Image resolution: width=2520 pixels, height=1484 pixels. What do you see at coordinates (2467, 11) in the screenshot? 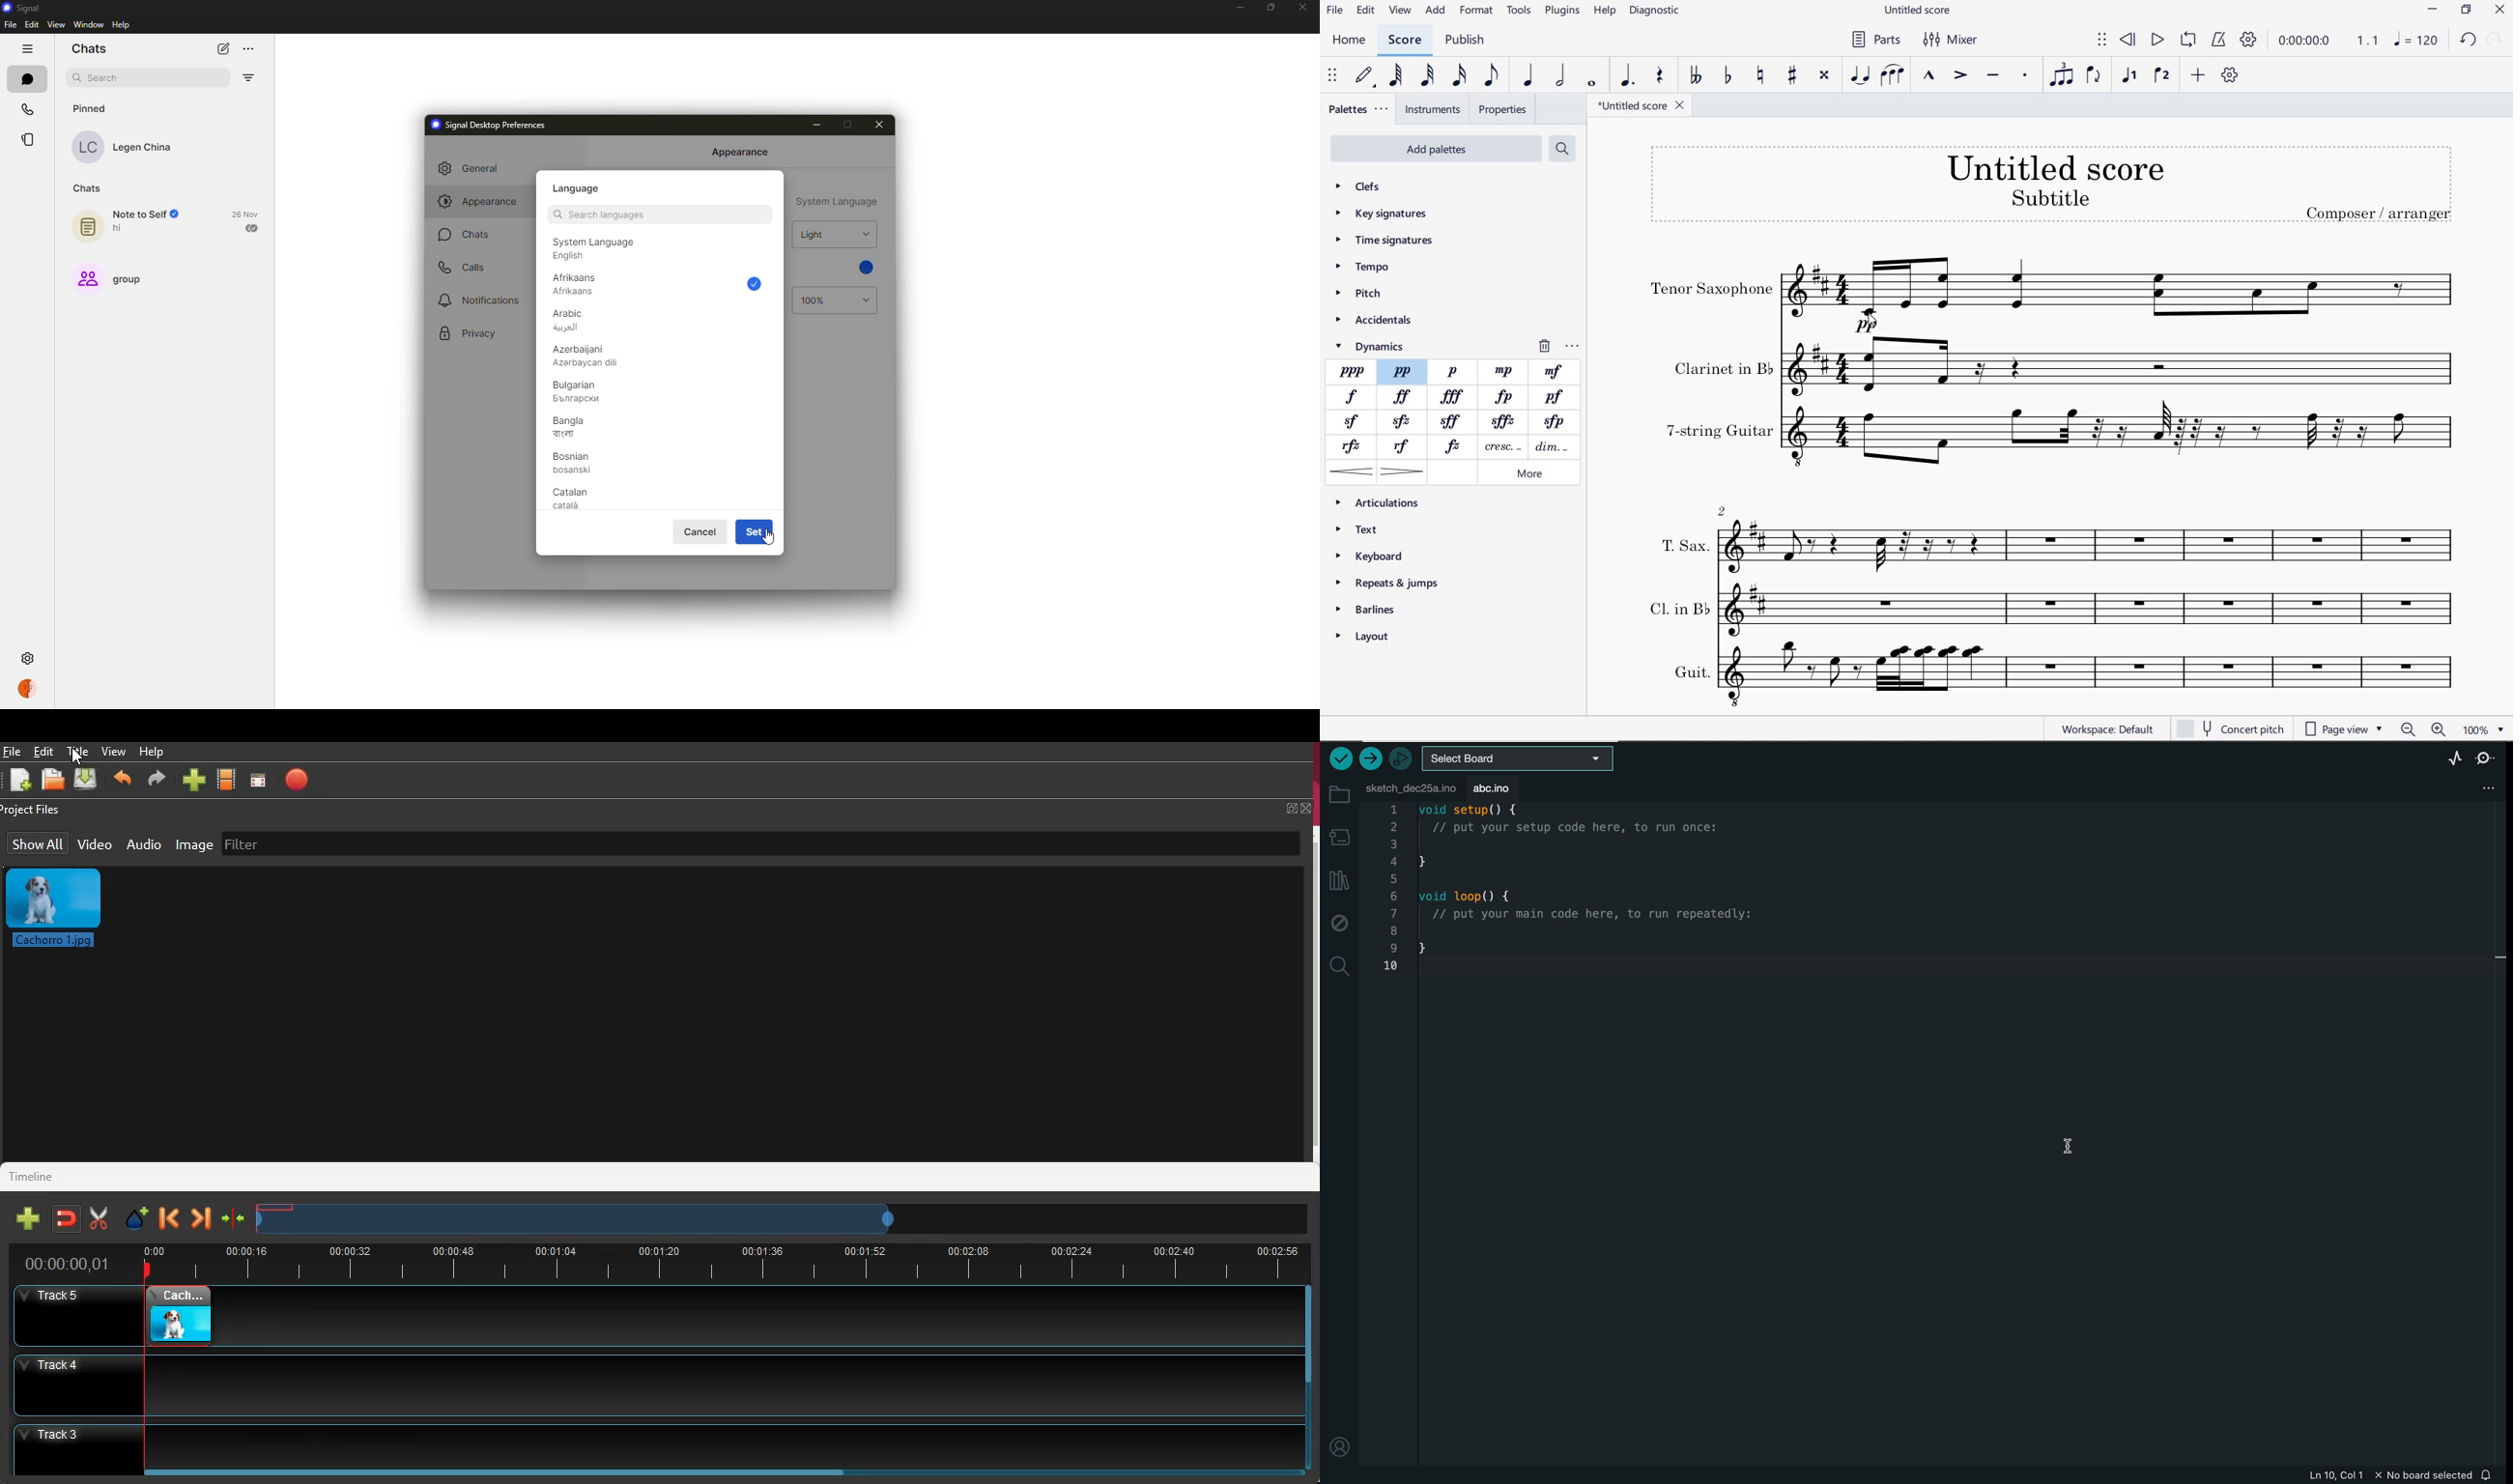
I see `restore down` at bounding box center [2467, 11].